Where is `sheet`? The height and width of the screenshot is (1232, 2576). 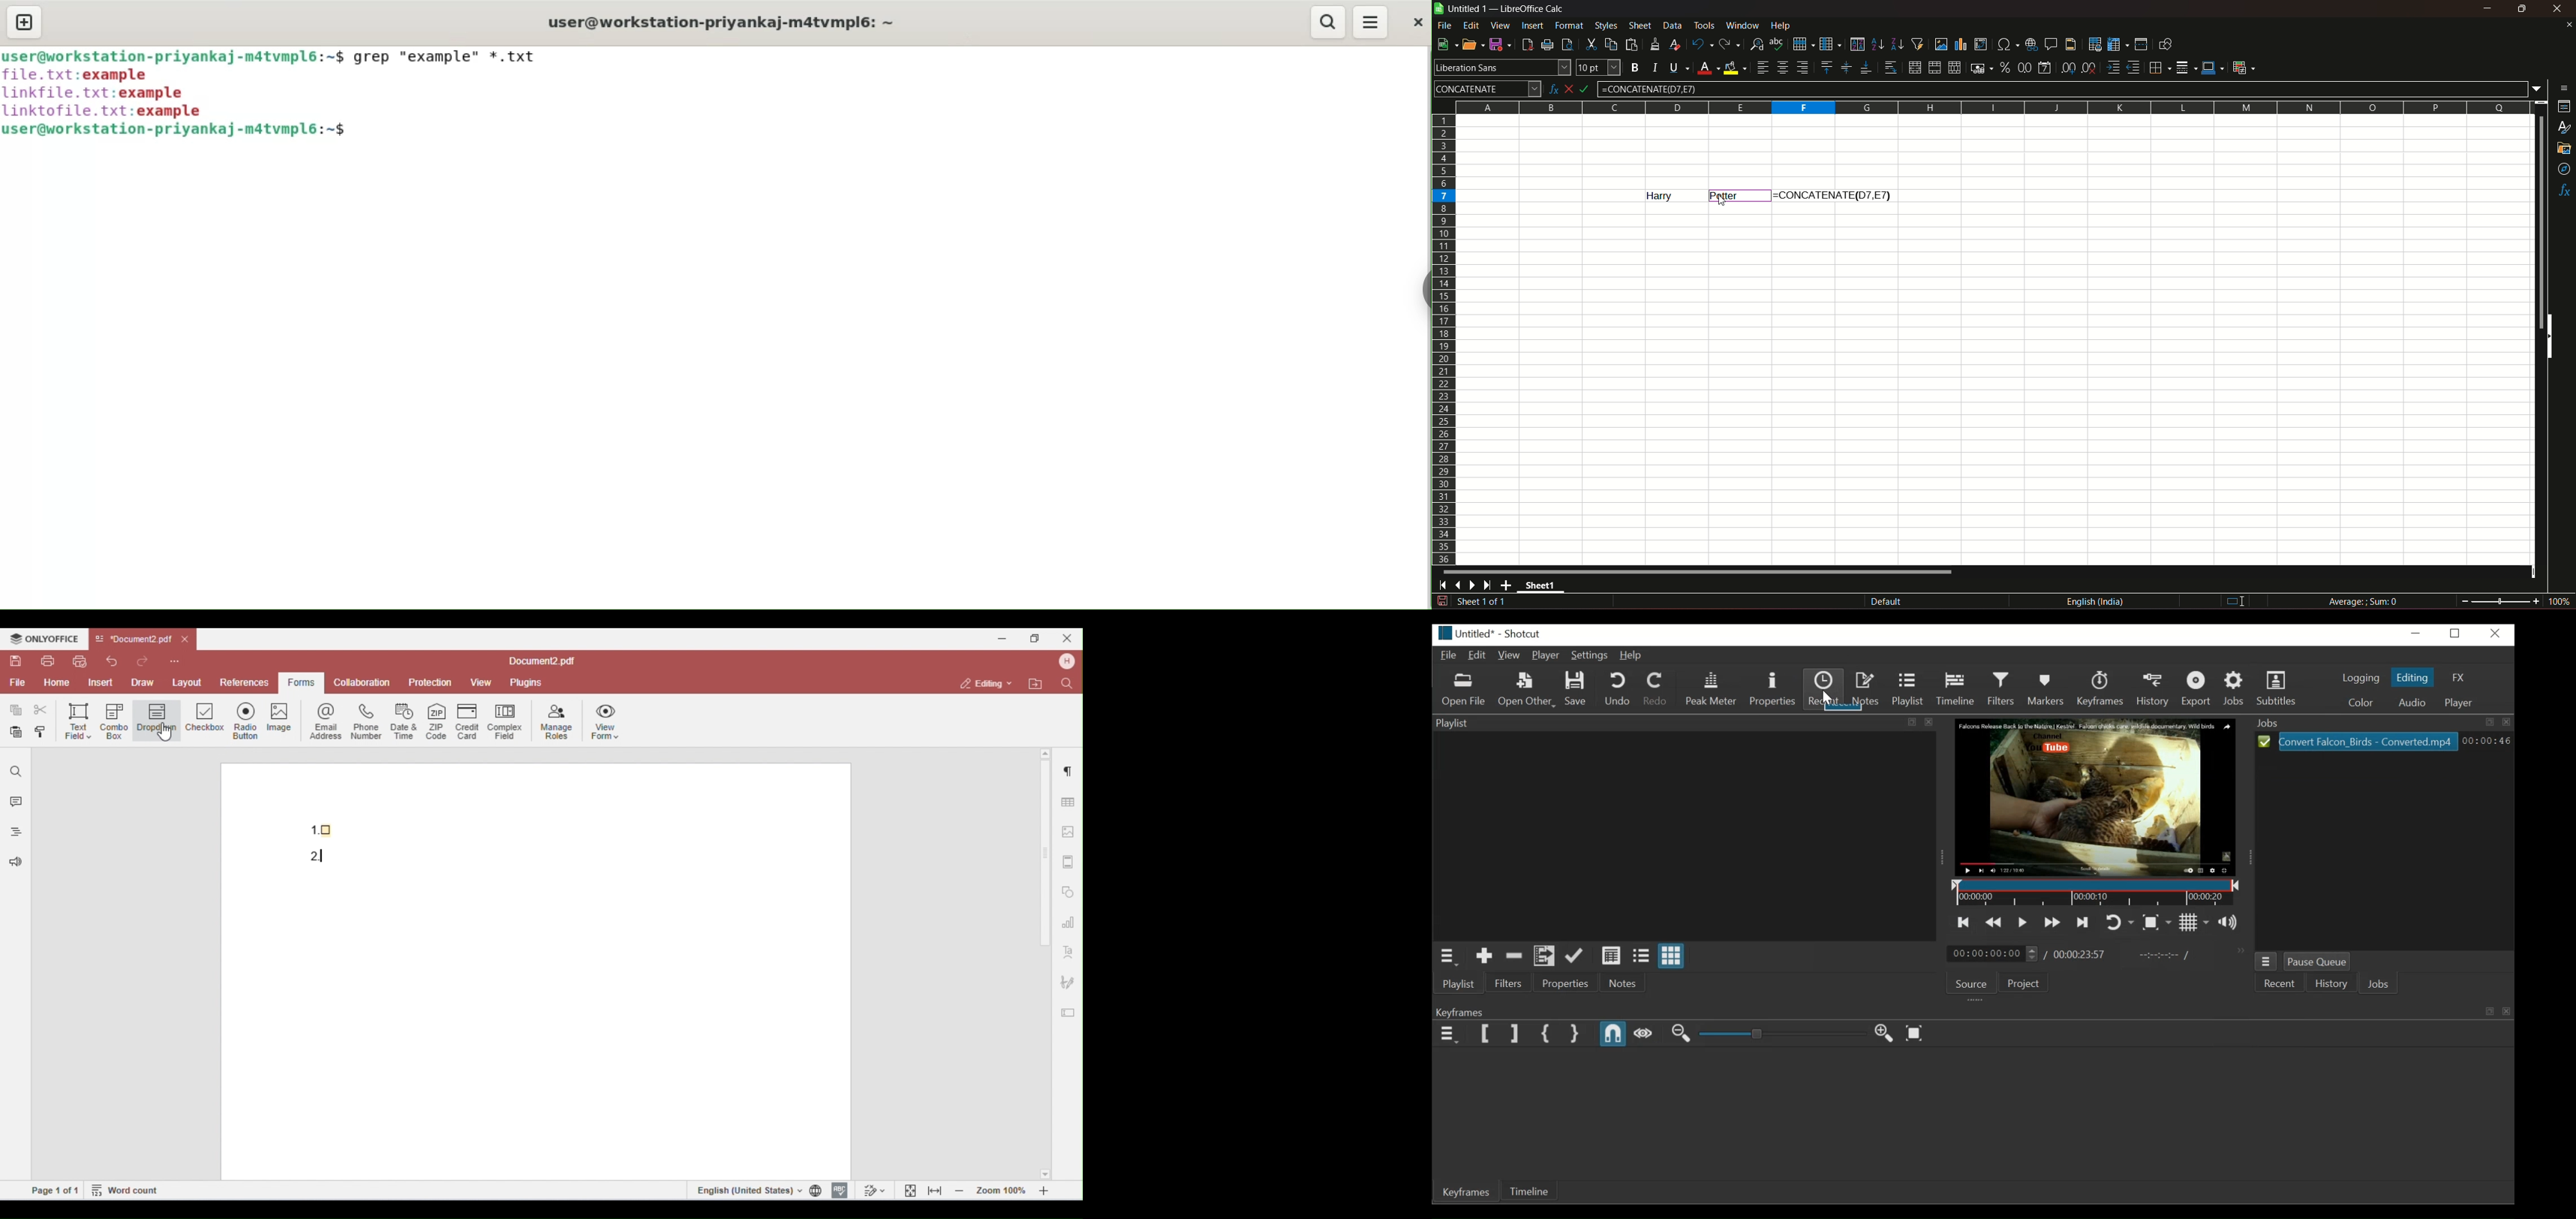 sheet is located at coordinates (1641, 26).